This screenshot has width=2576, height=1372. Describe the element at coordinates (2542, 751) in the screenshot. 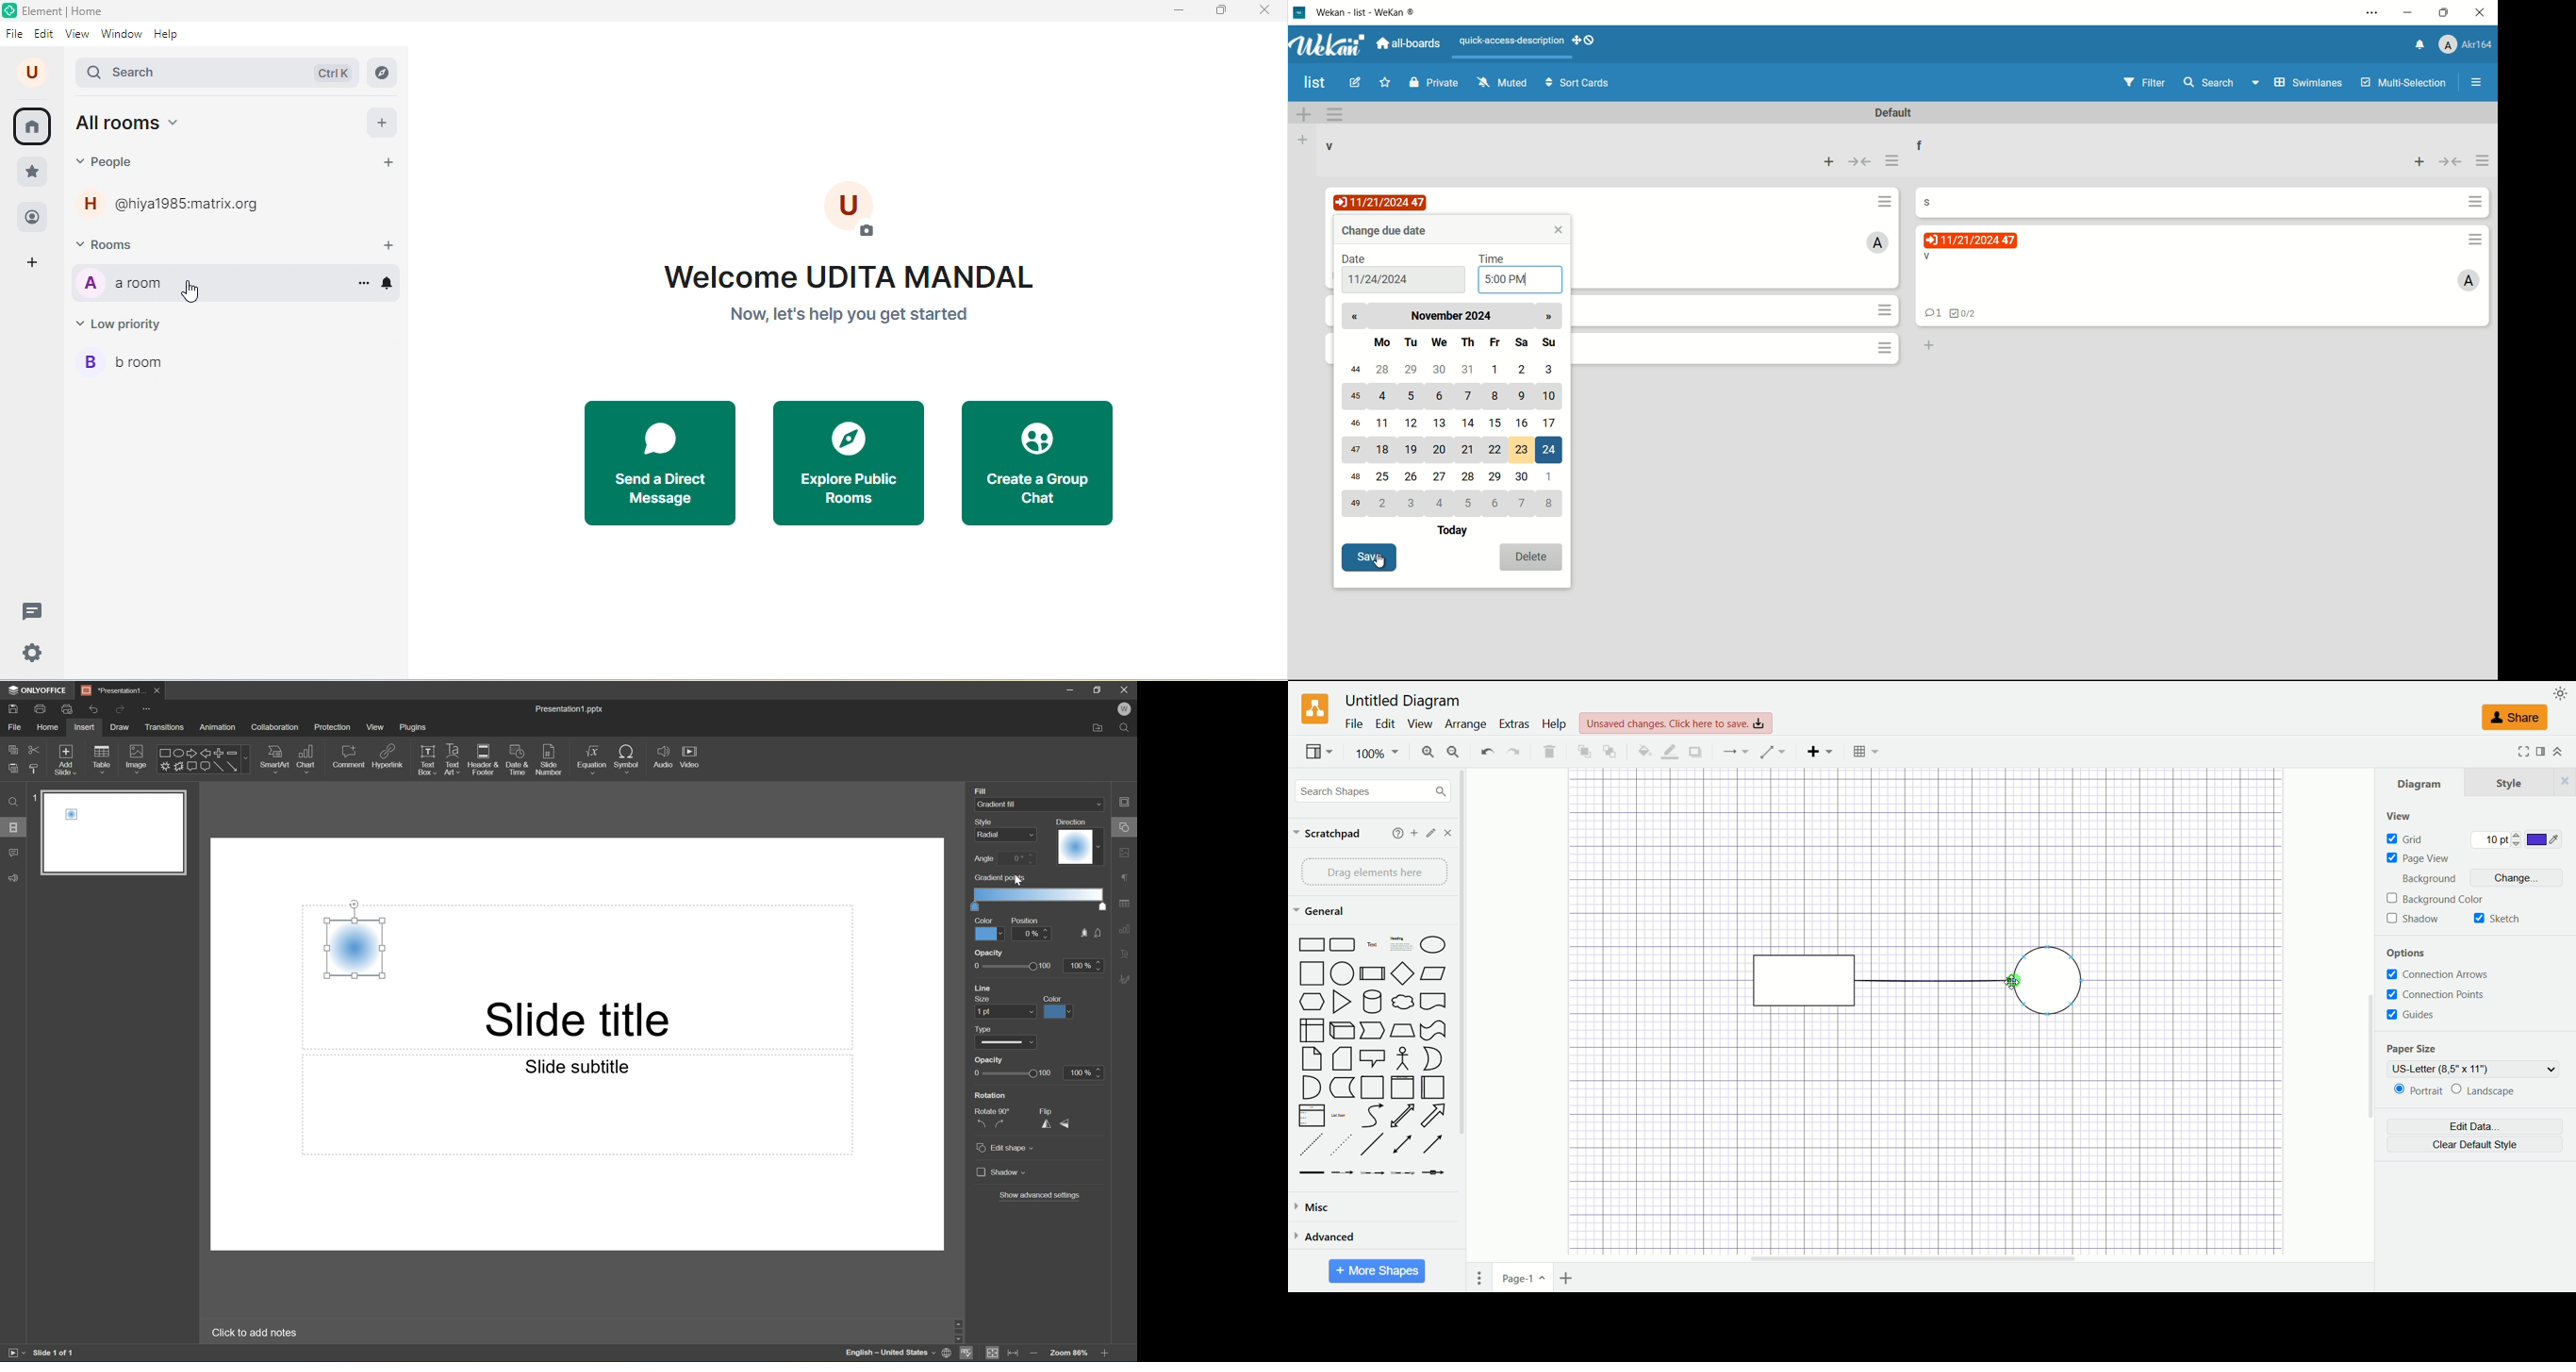

I see `format` at that location.